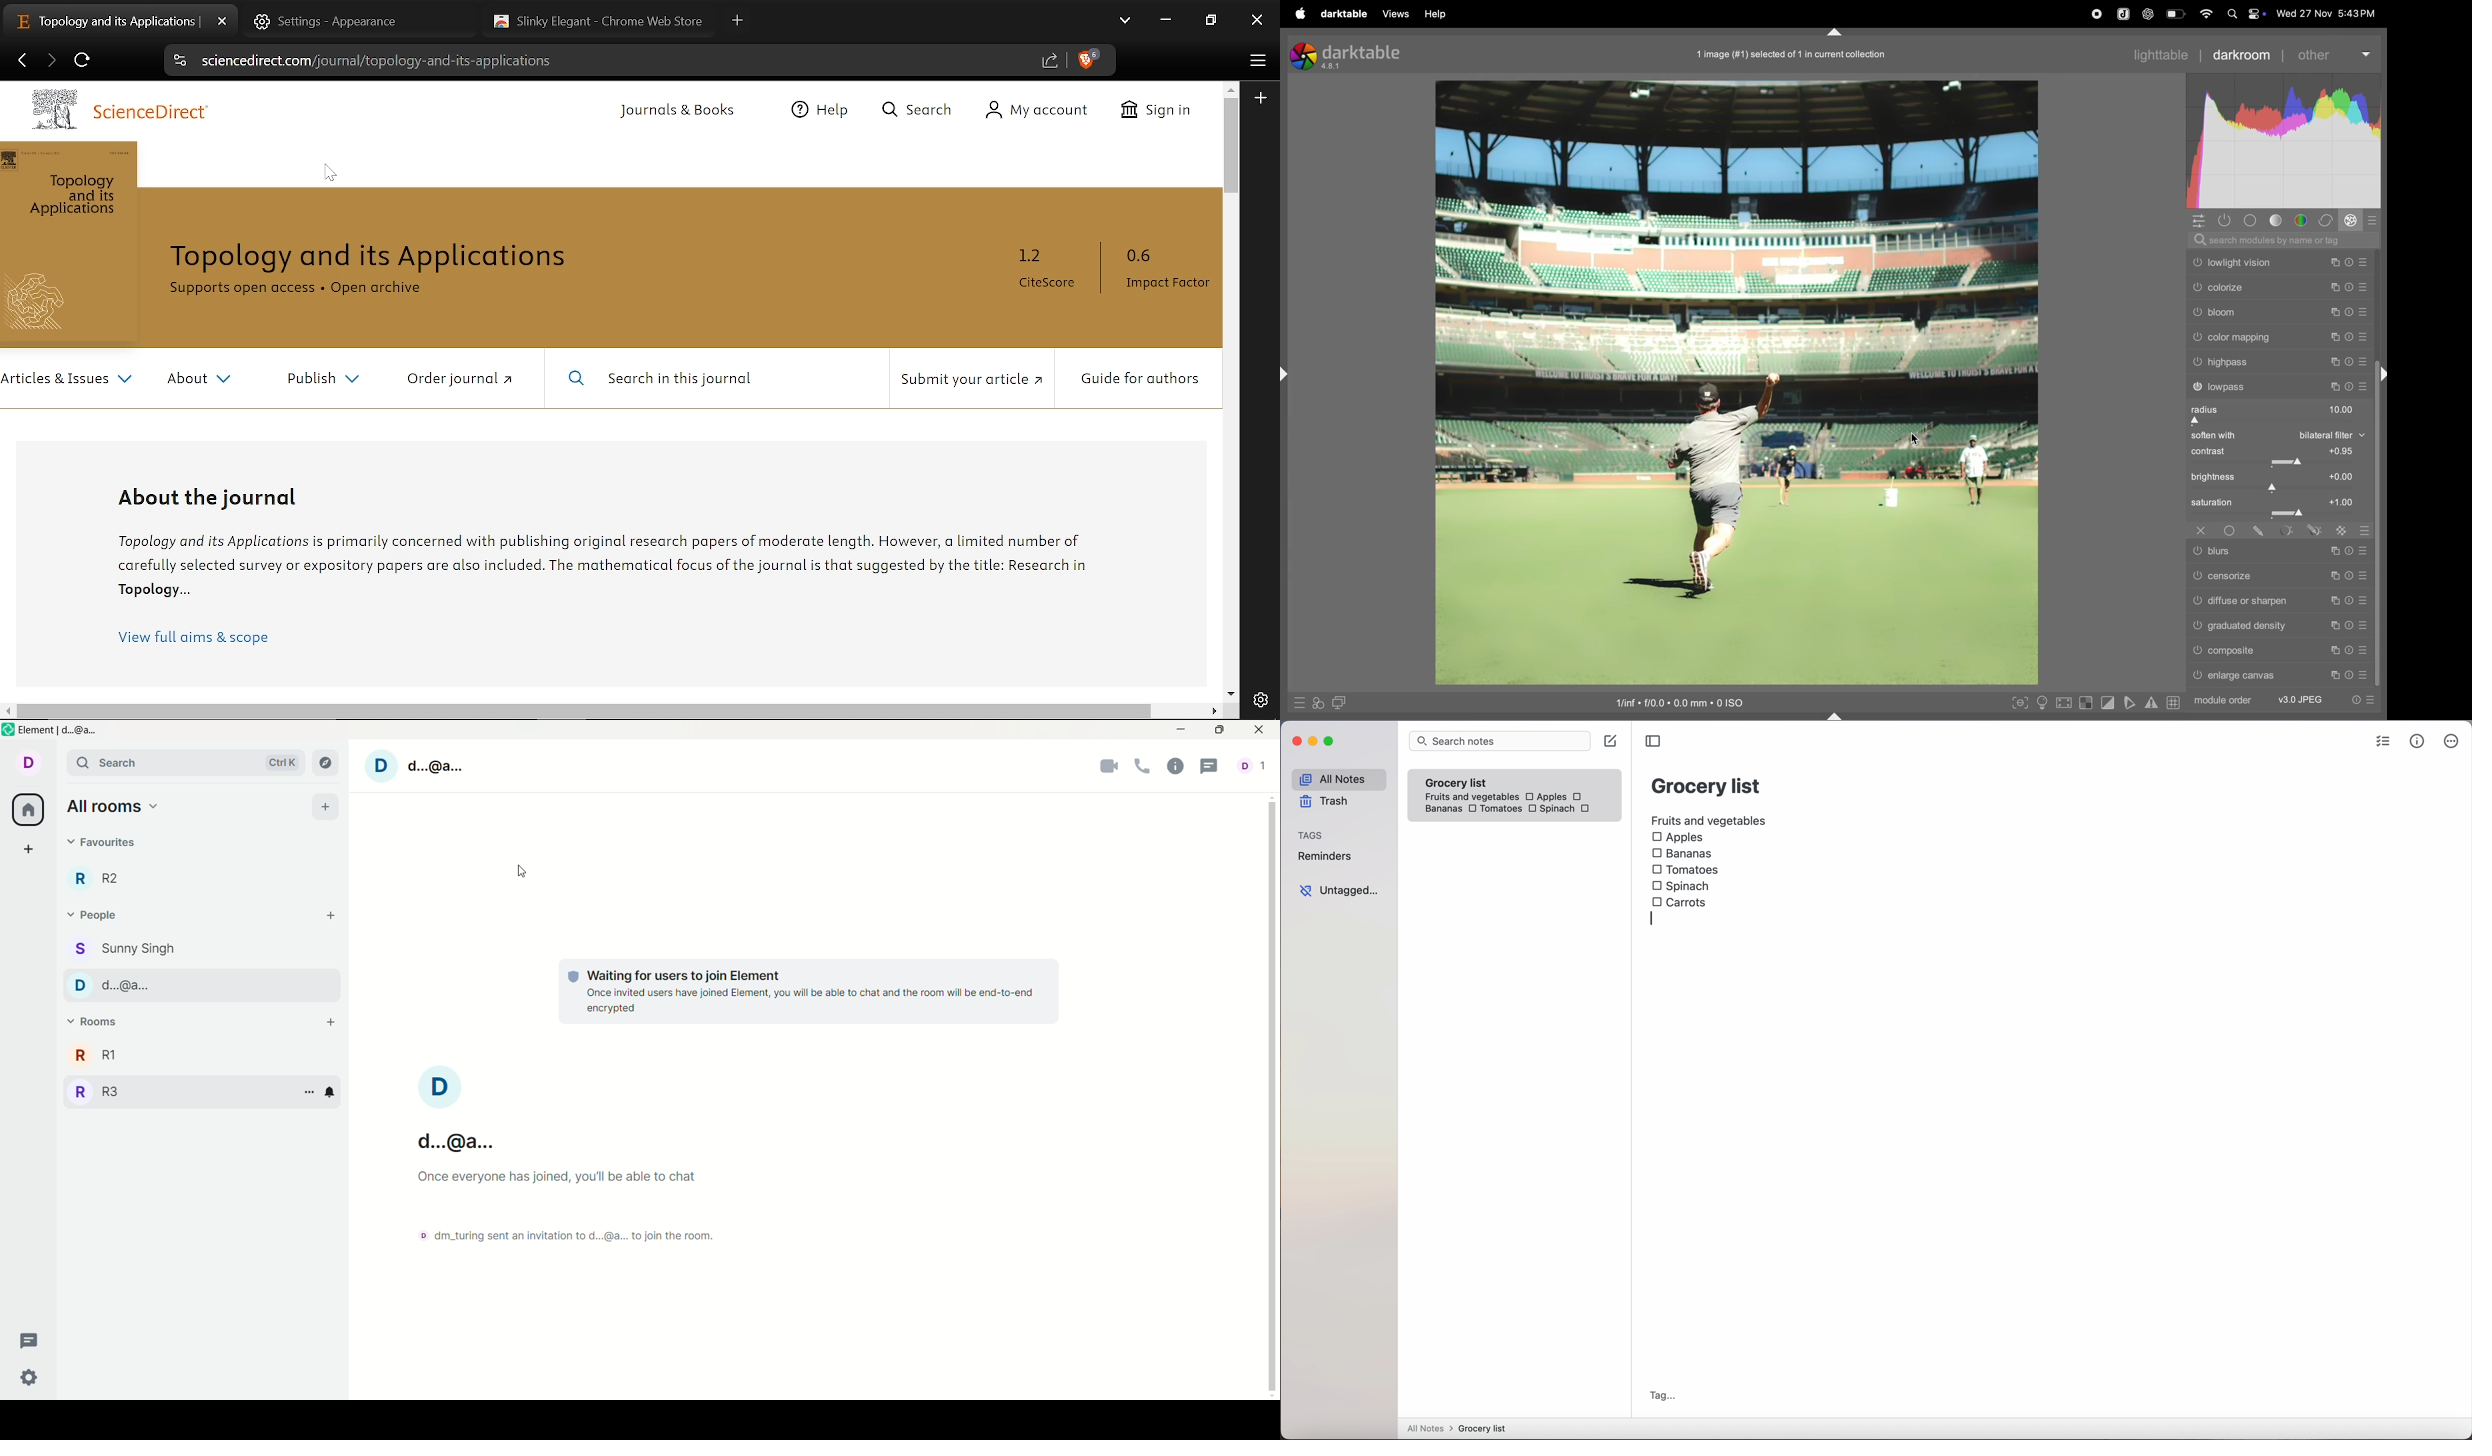 This screenshot has width=2492, height=1456. I want to click on toggle iso, so click(2044, 703).